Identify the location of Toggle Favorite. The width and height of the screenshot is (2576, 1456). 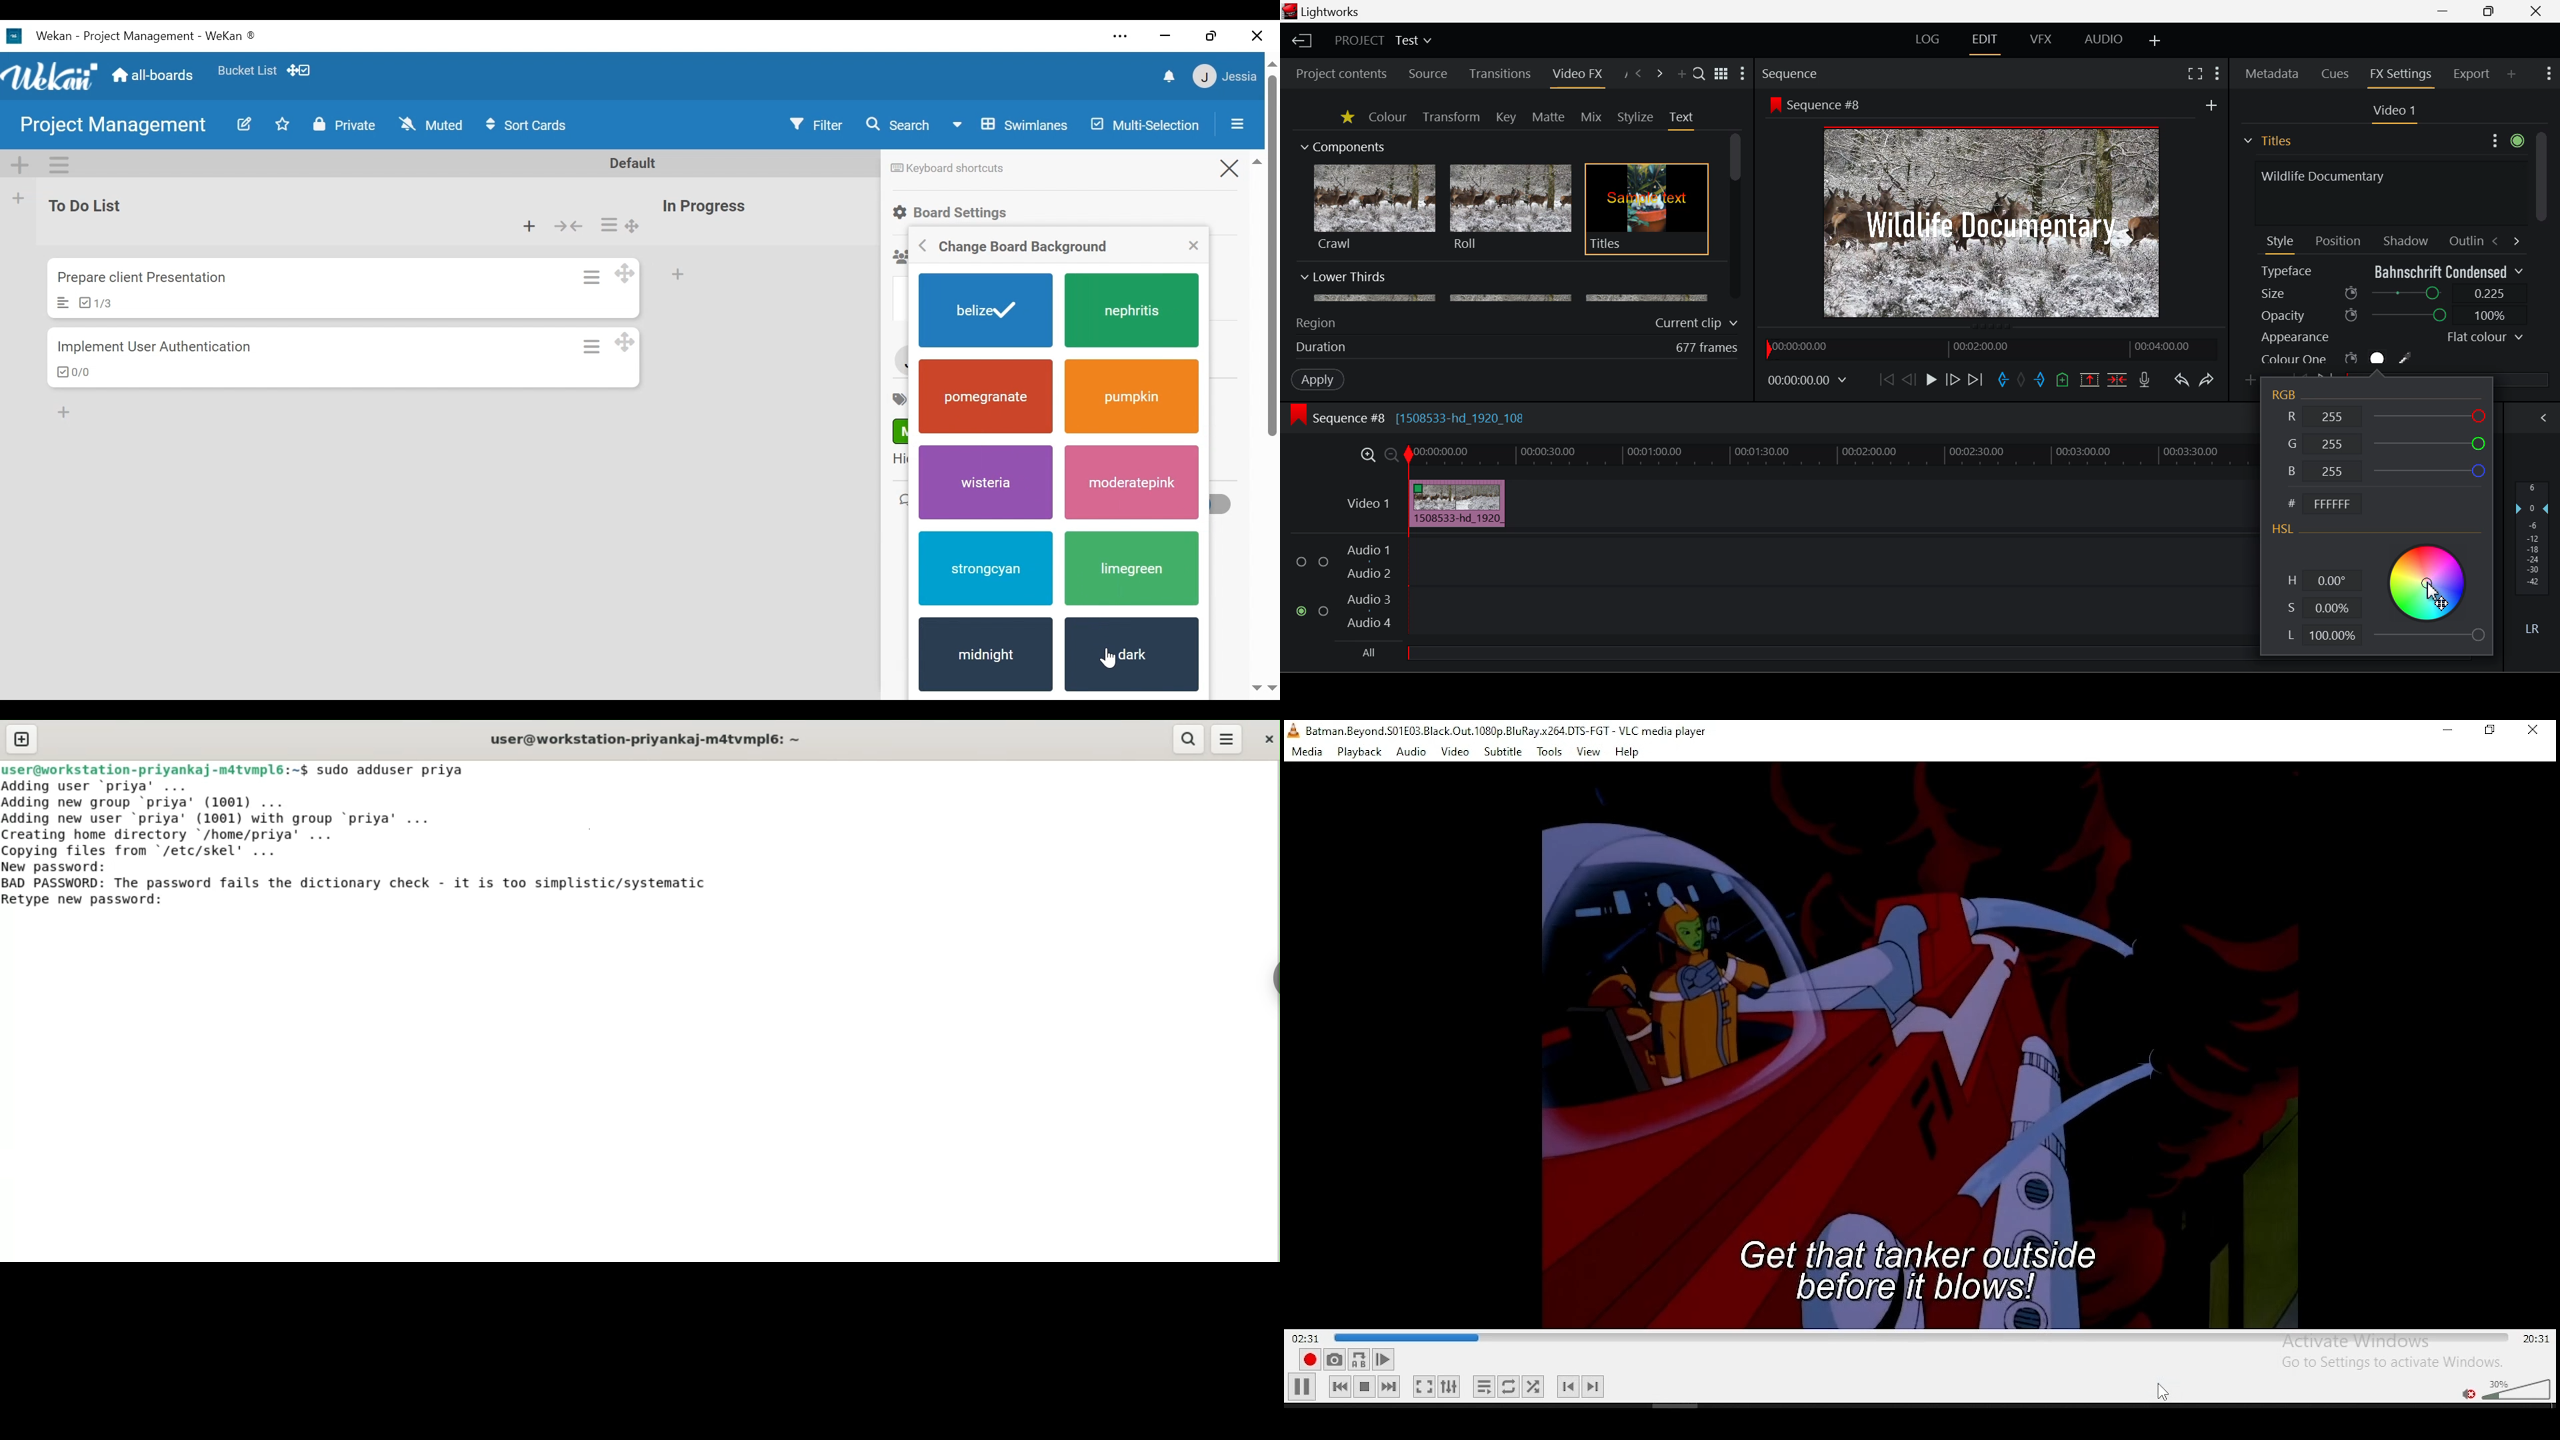
(285, 124).